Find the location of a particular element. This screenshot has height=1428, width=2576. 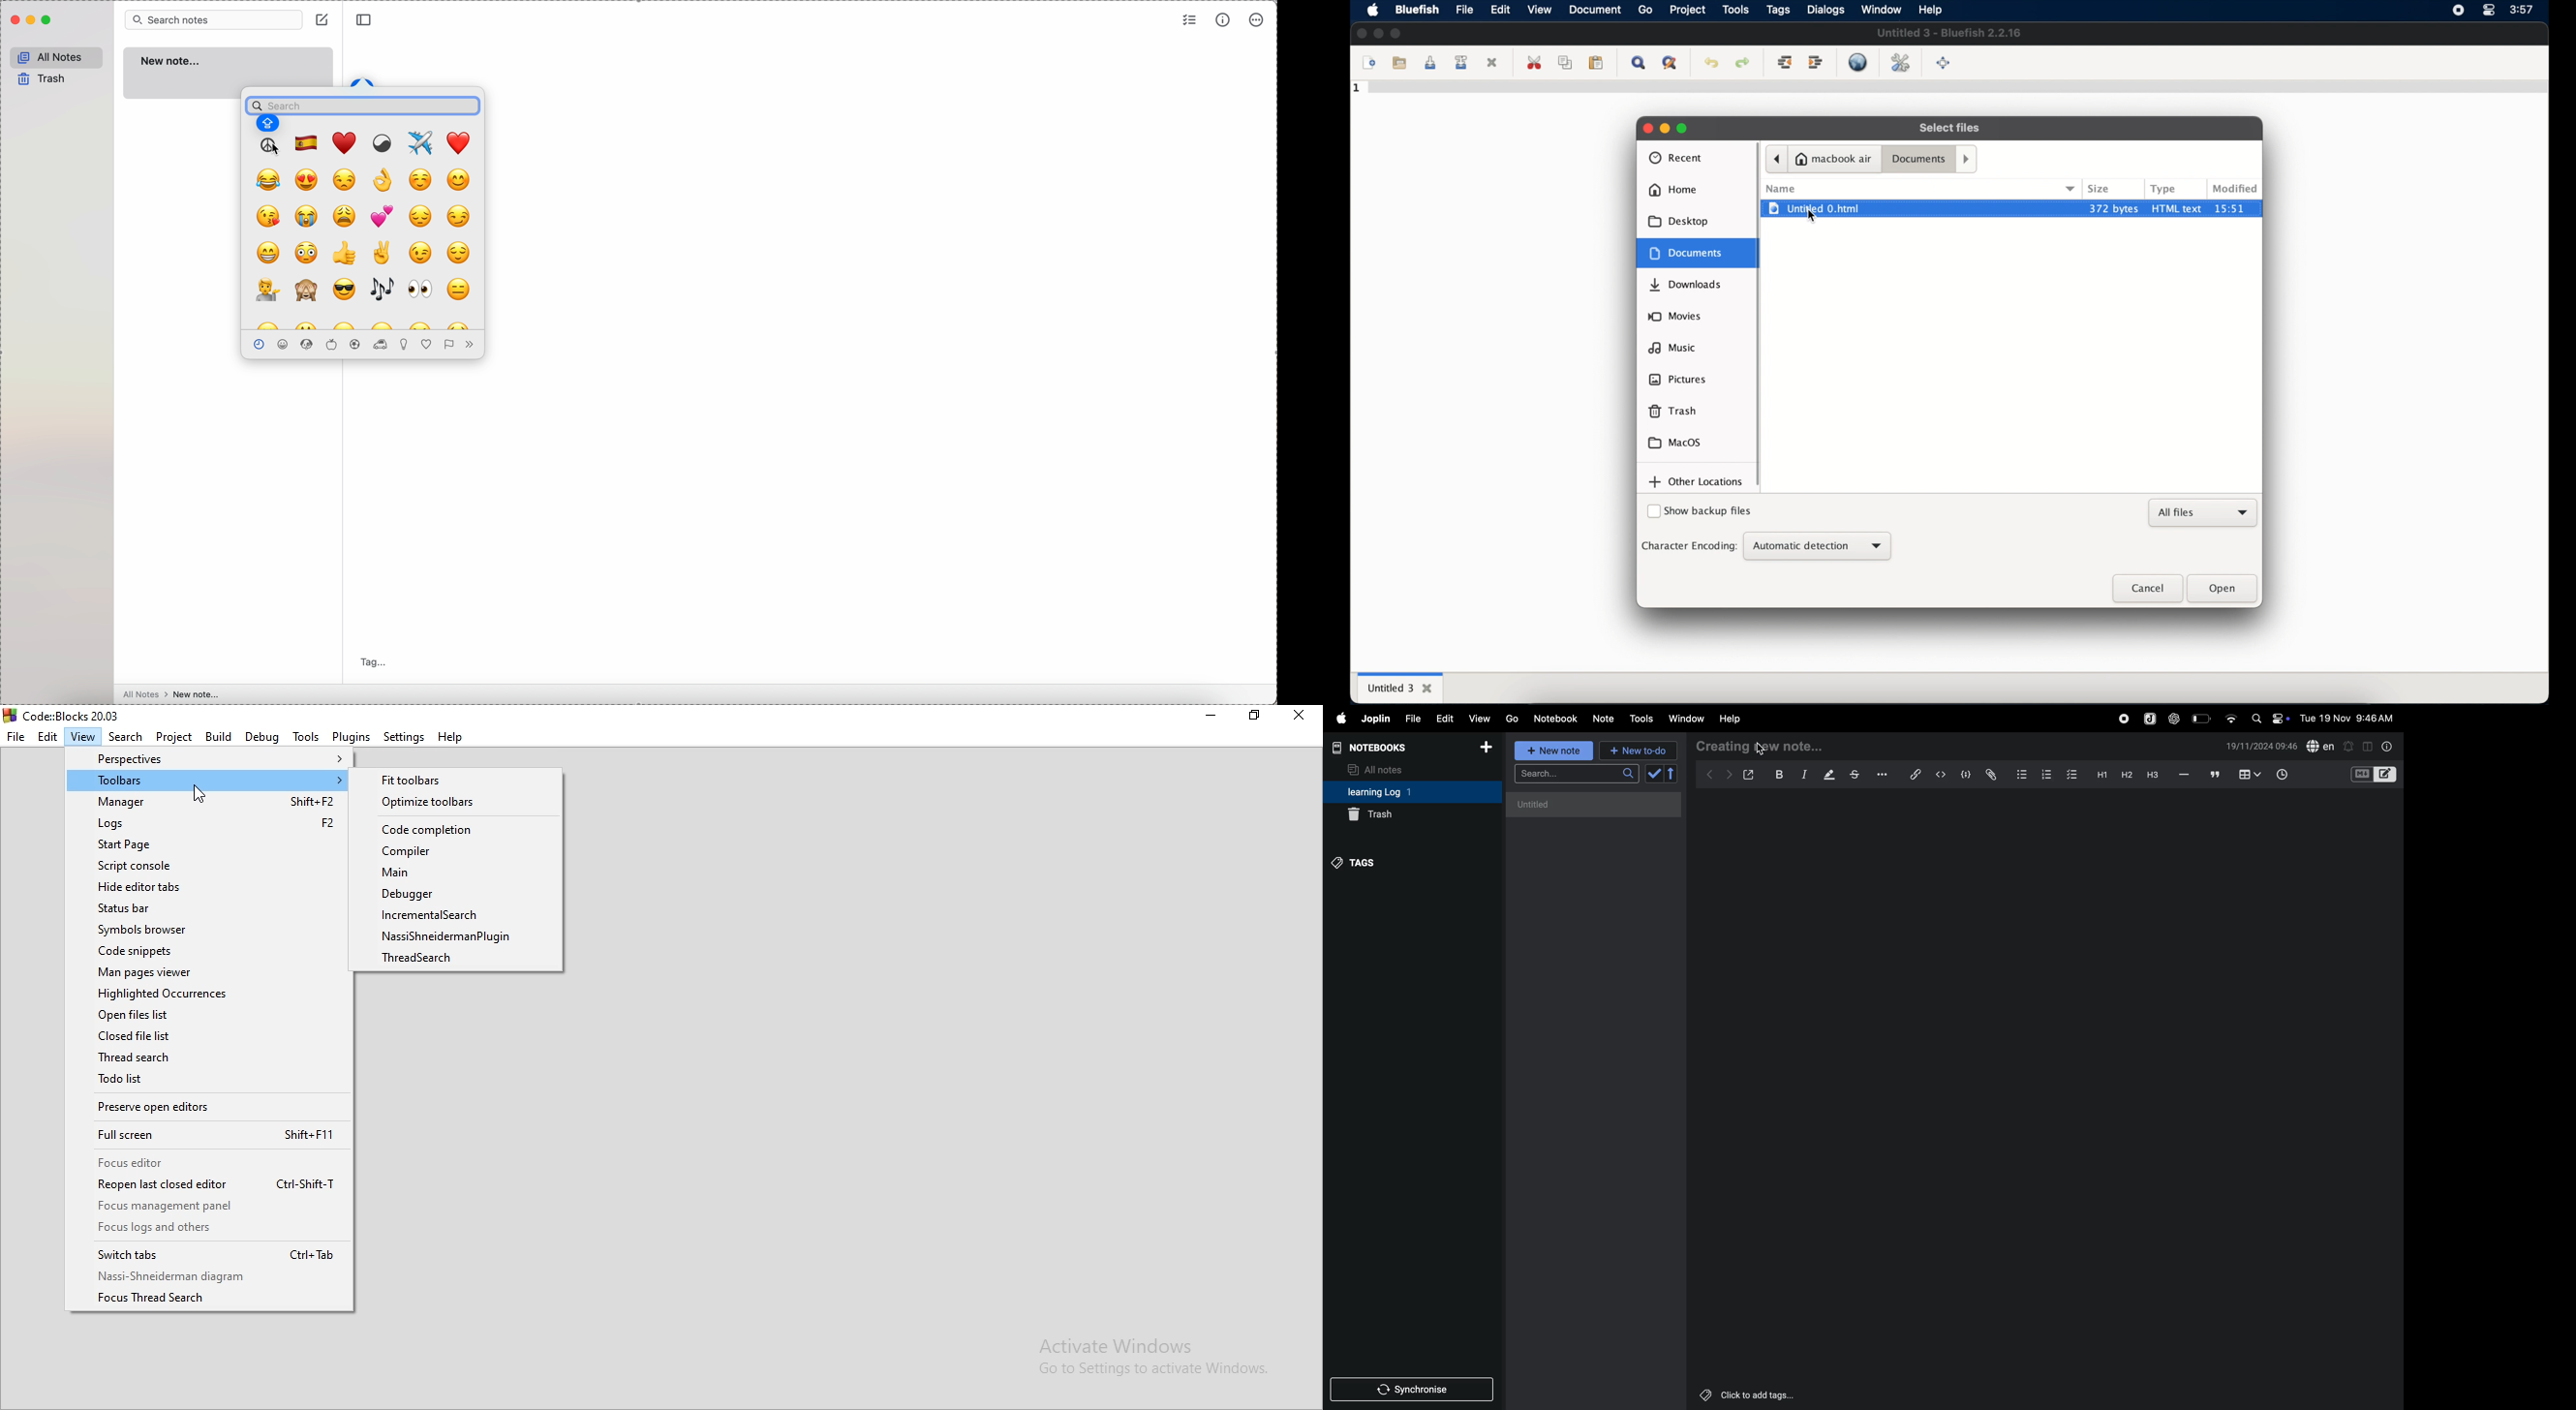

emoji is located at coordinates (459, 323).